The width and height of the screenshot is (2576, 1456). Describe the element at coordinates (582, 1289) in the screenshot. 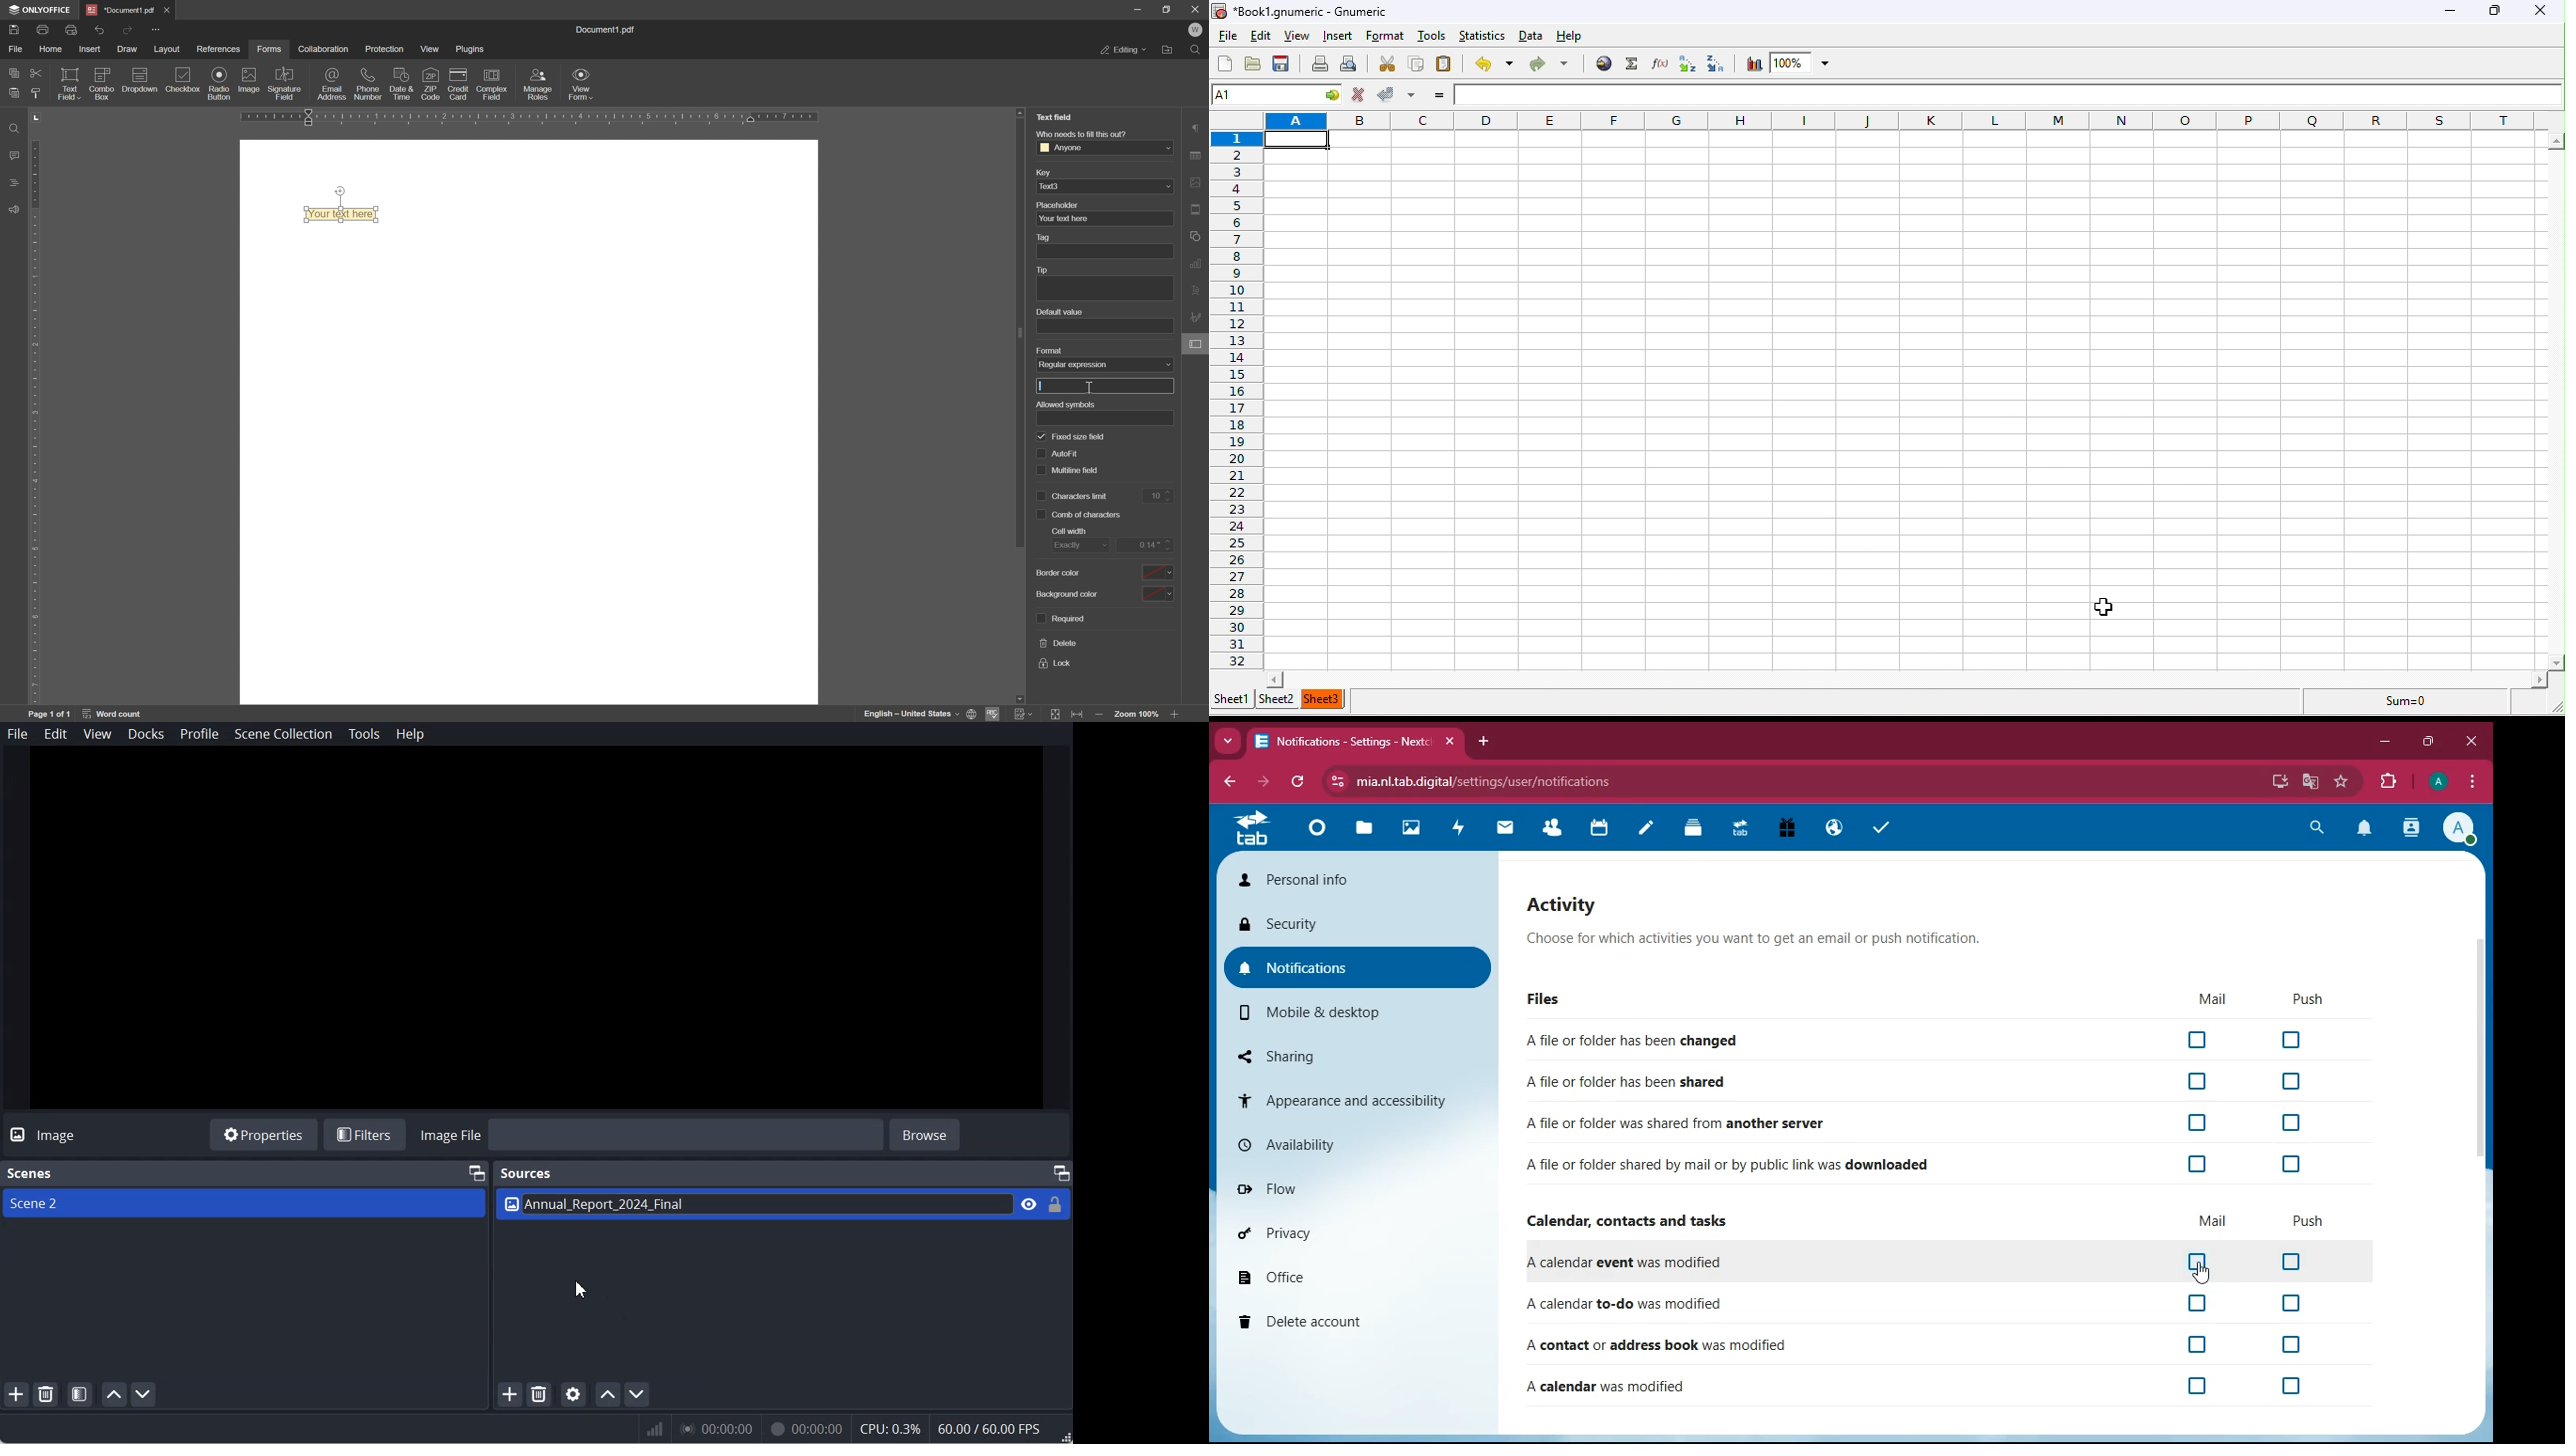

I see `Cursor` at that location.